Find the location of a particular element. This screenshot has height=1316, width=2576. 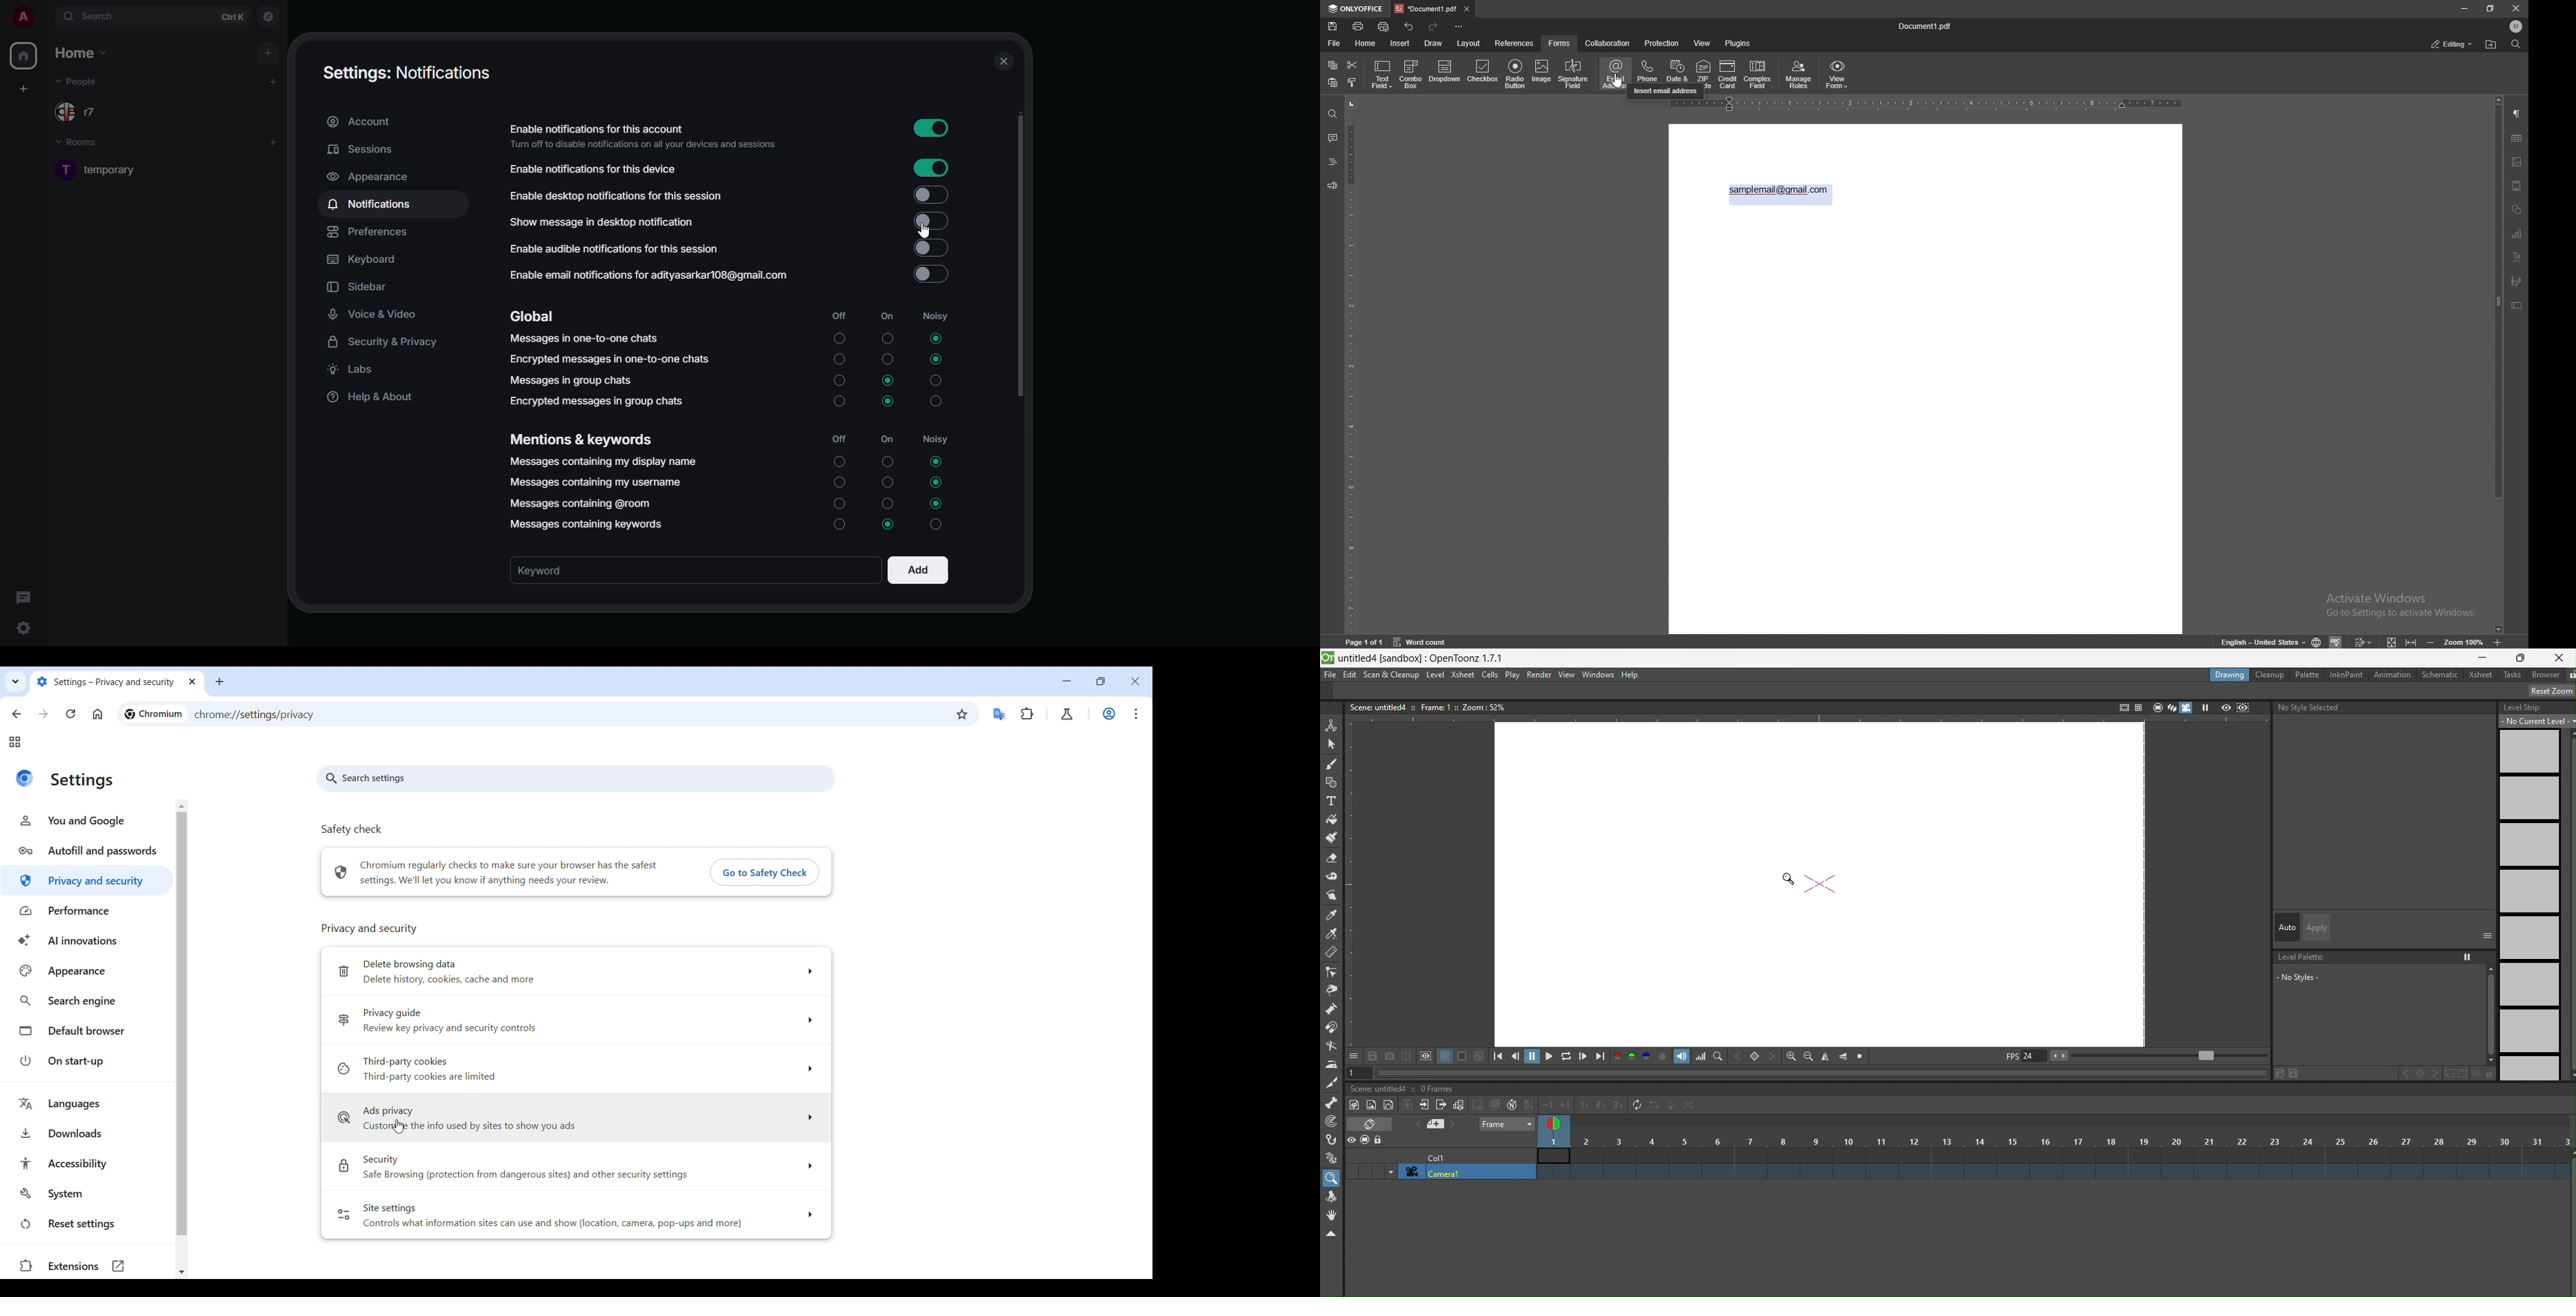

enabled is located at coordinates (931, 168).